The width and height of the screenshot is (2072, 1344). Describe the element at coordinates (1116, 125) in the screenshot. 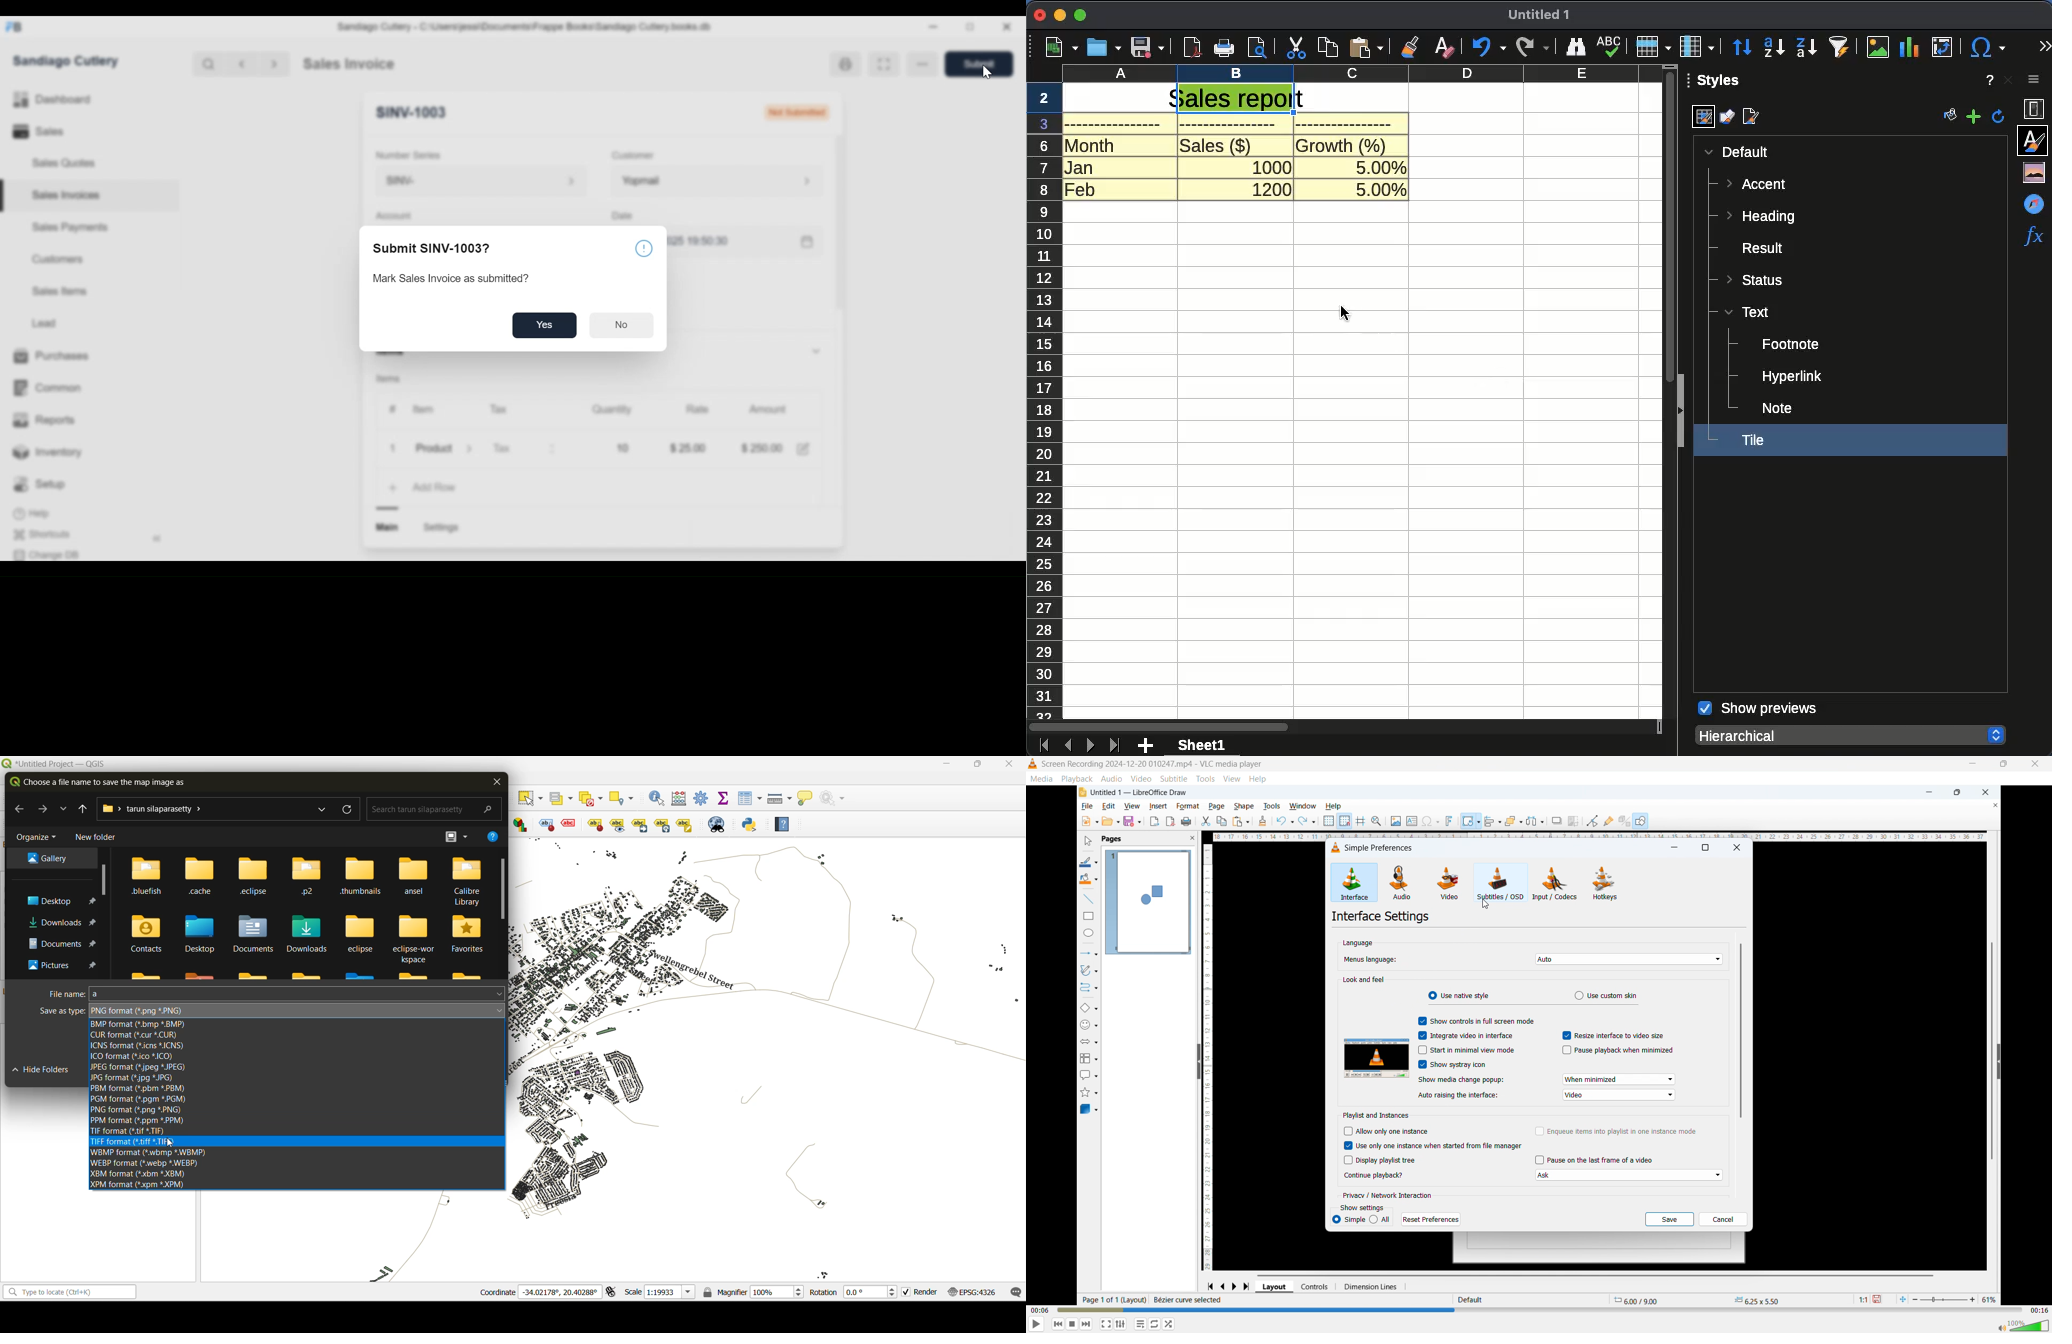

I see `blank` at that location.